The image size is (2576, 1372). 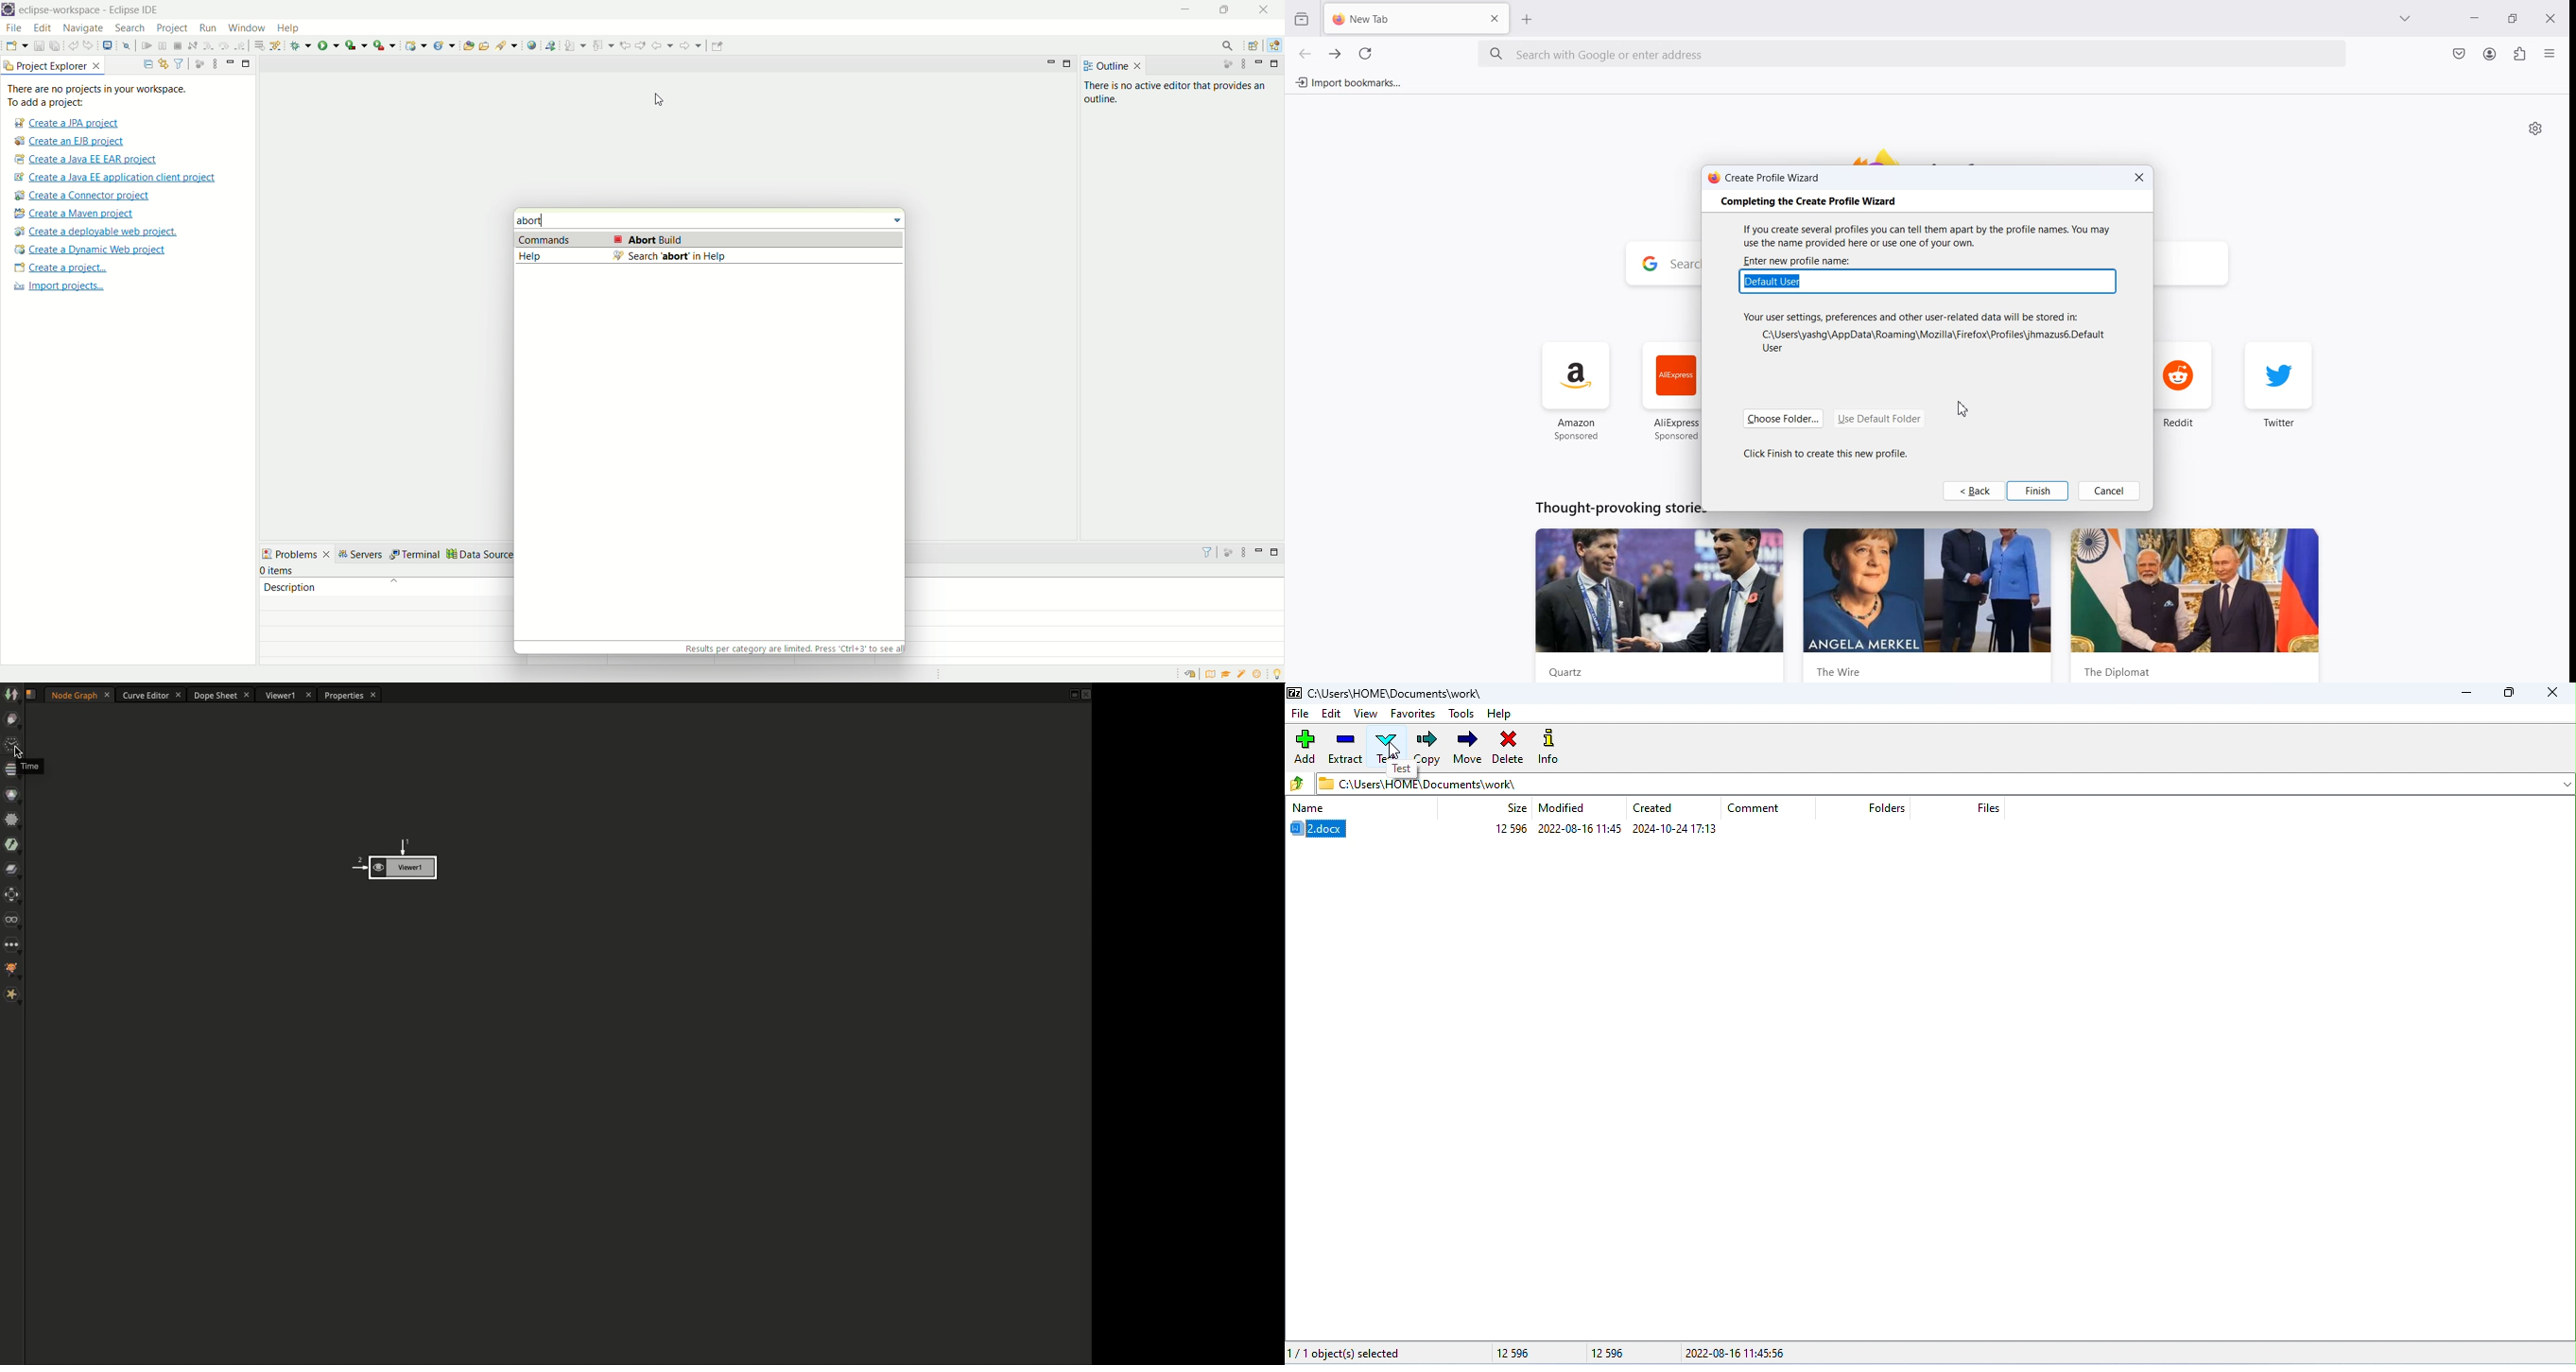 What do you see at coordinates (1973, 490) in the screenshot?
I see `Back` at bounding box center [1973, 490].